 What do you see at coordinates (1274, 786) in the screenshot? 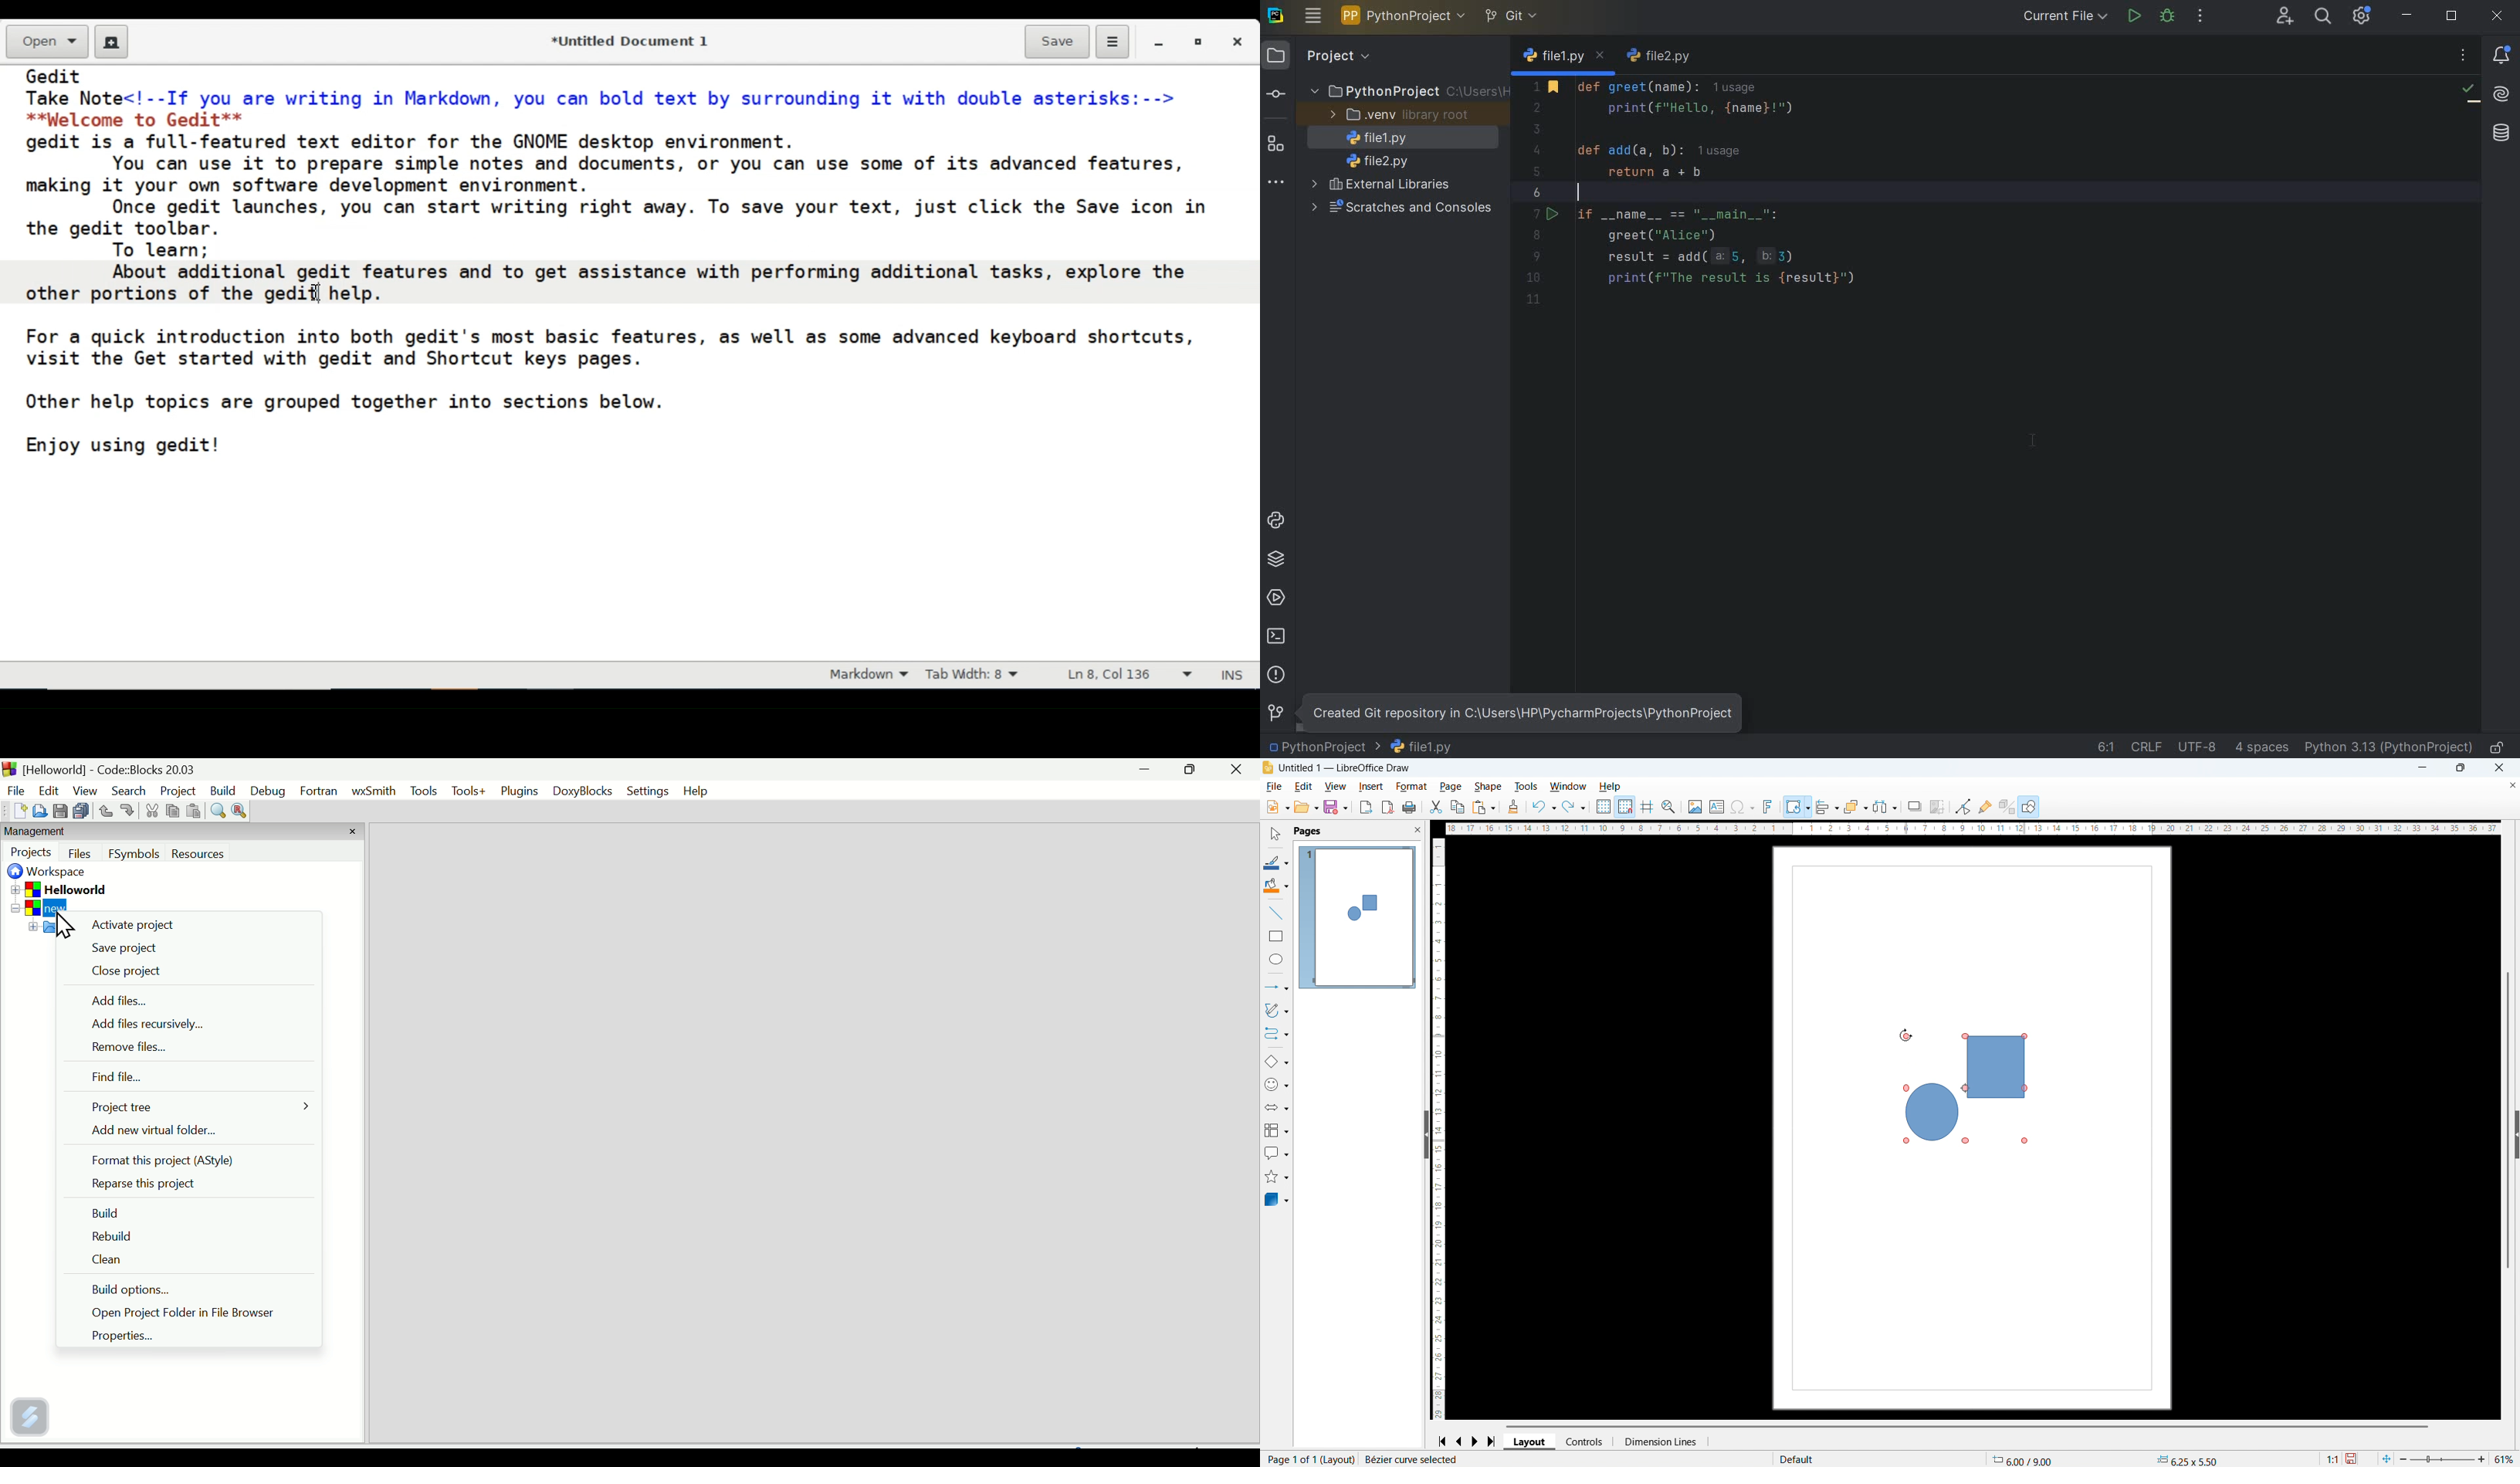
I see `file ` at bounding box center [1274, 786].